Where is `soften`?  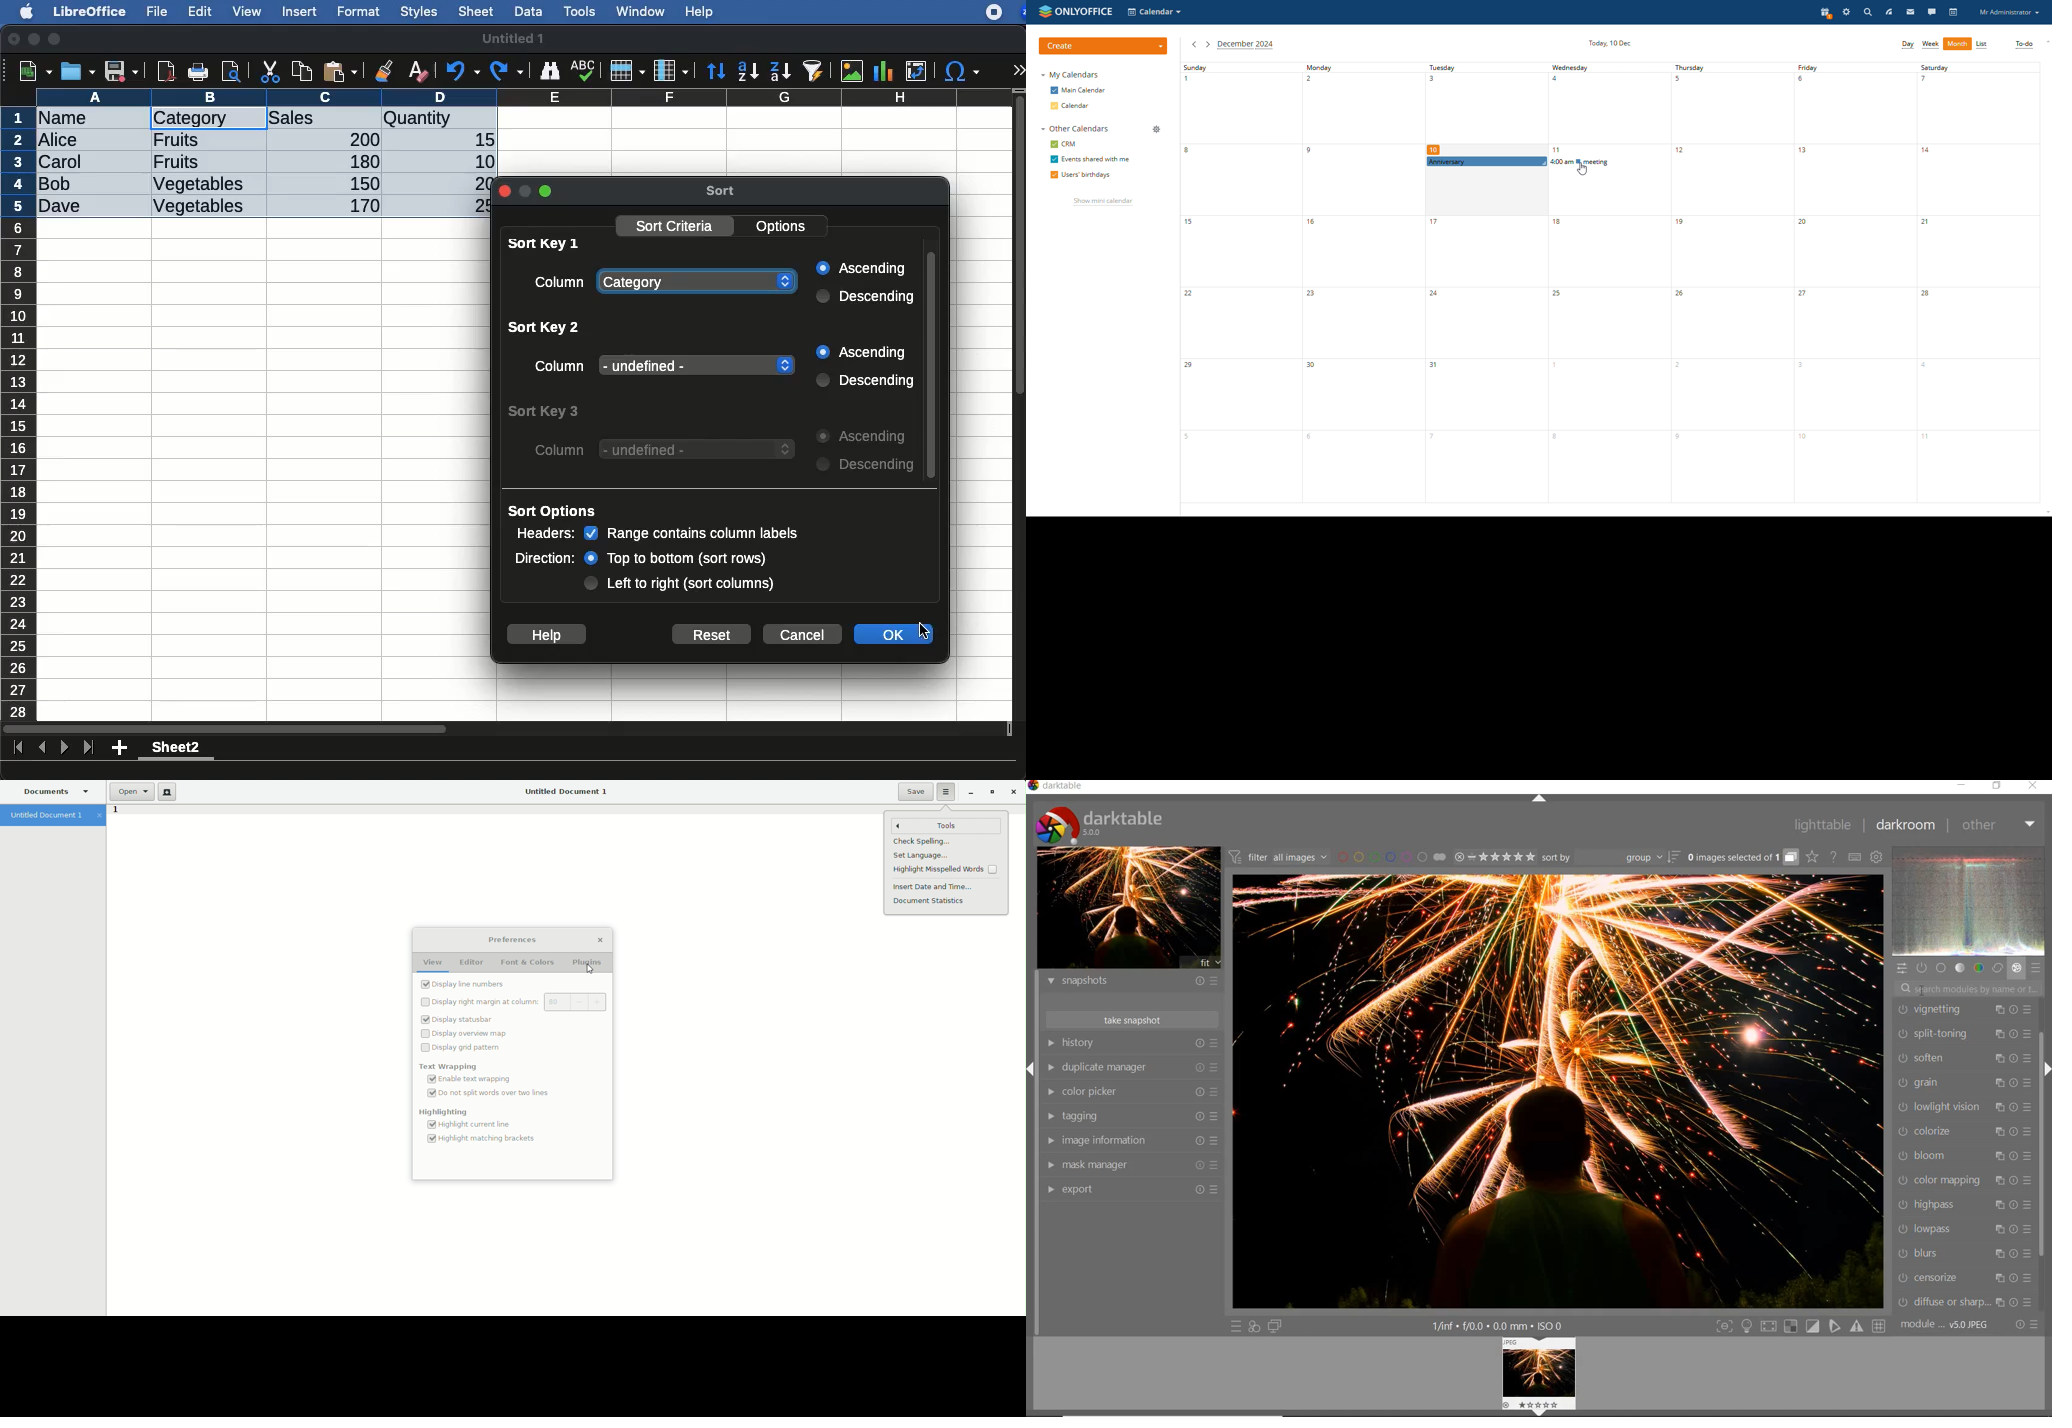
soften is located at coordinates (1963, 1060).